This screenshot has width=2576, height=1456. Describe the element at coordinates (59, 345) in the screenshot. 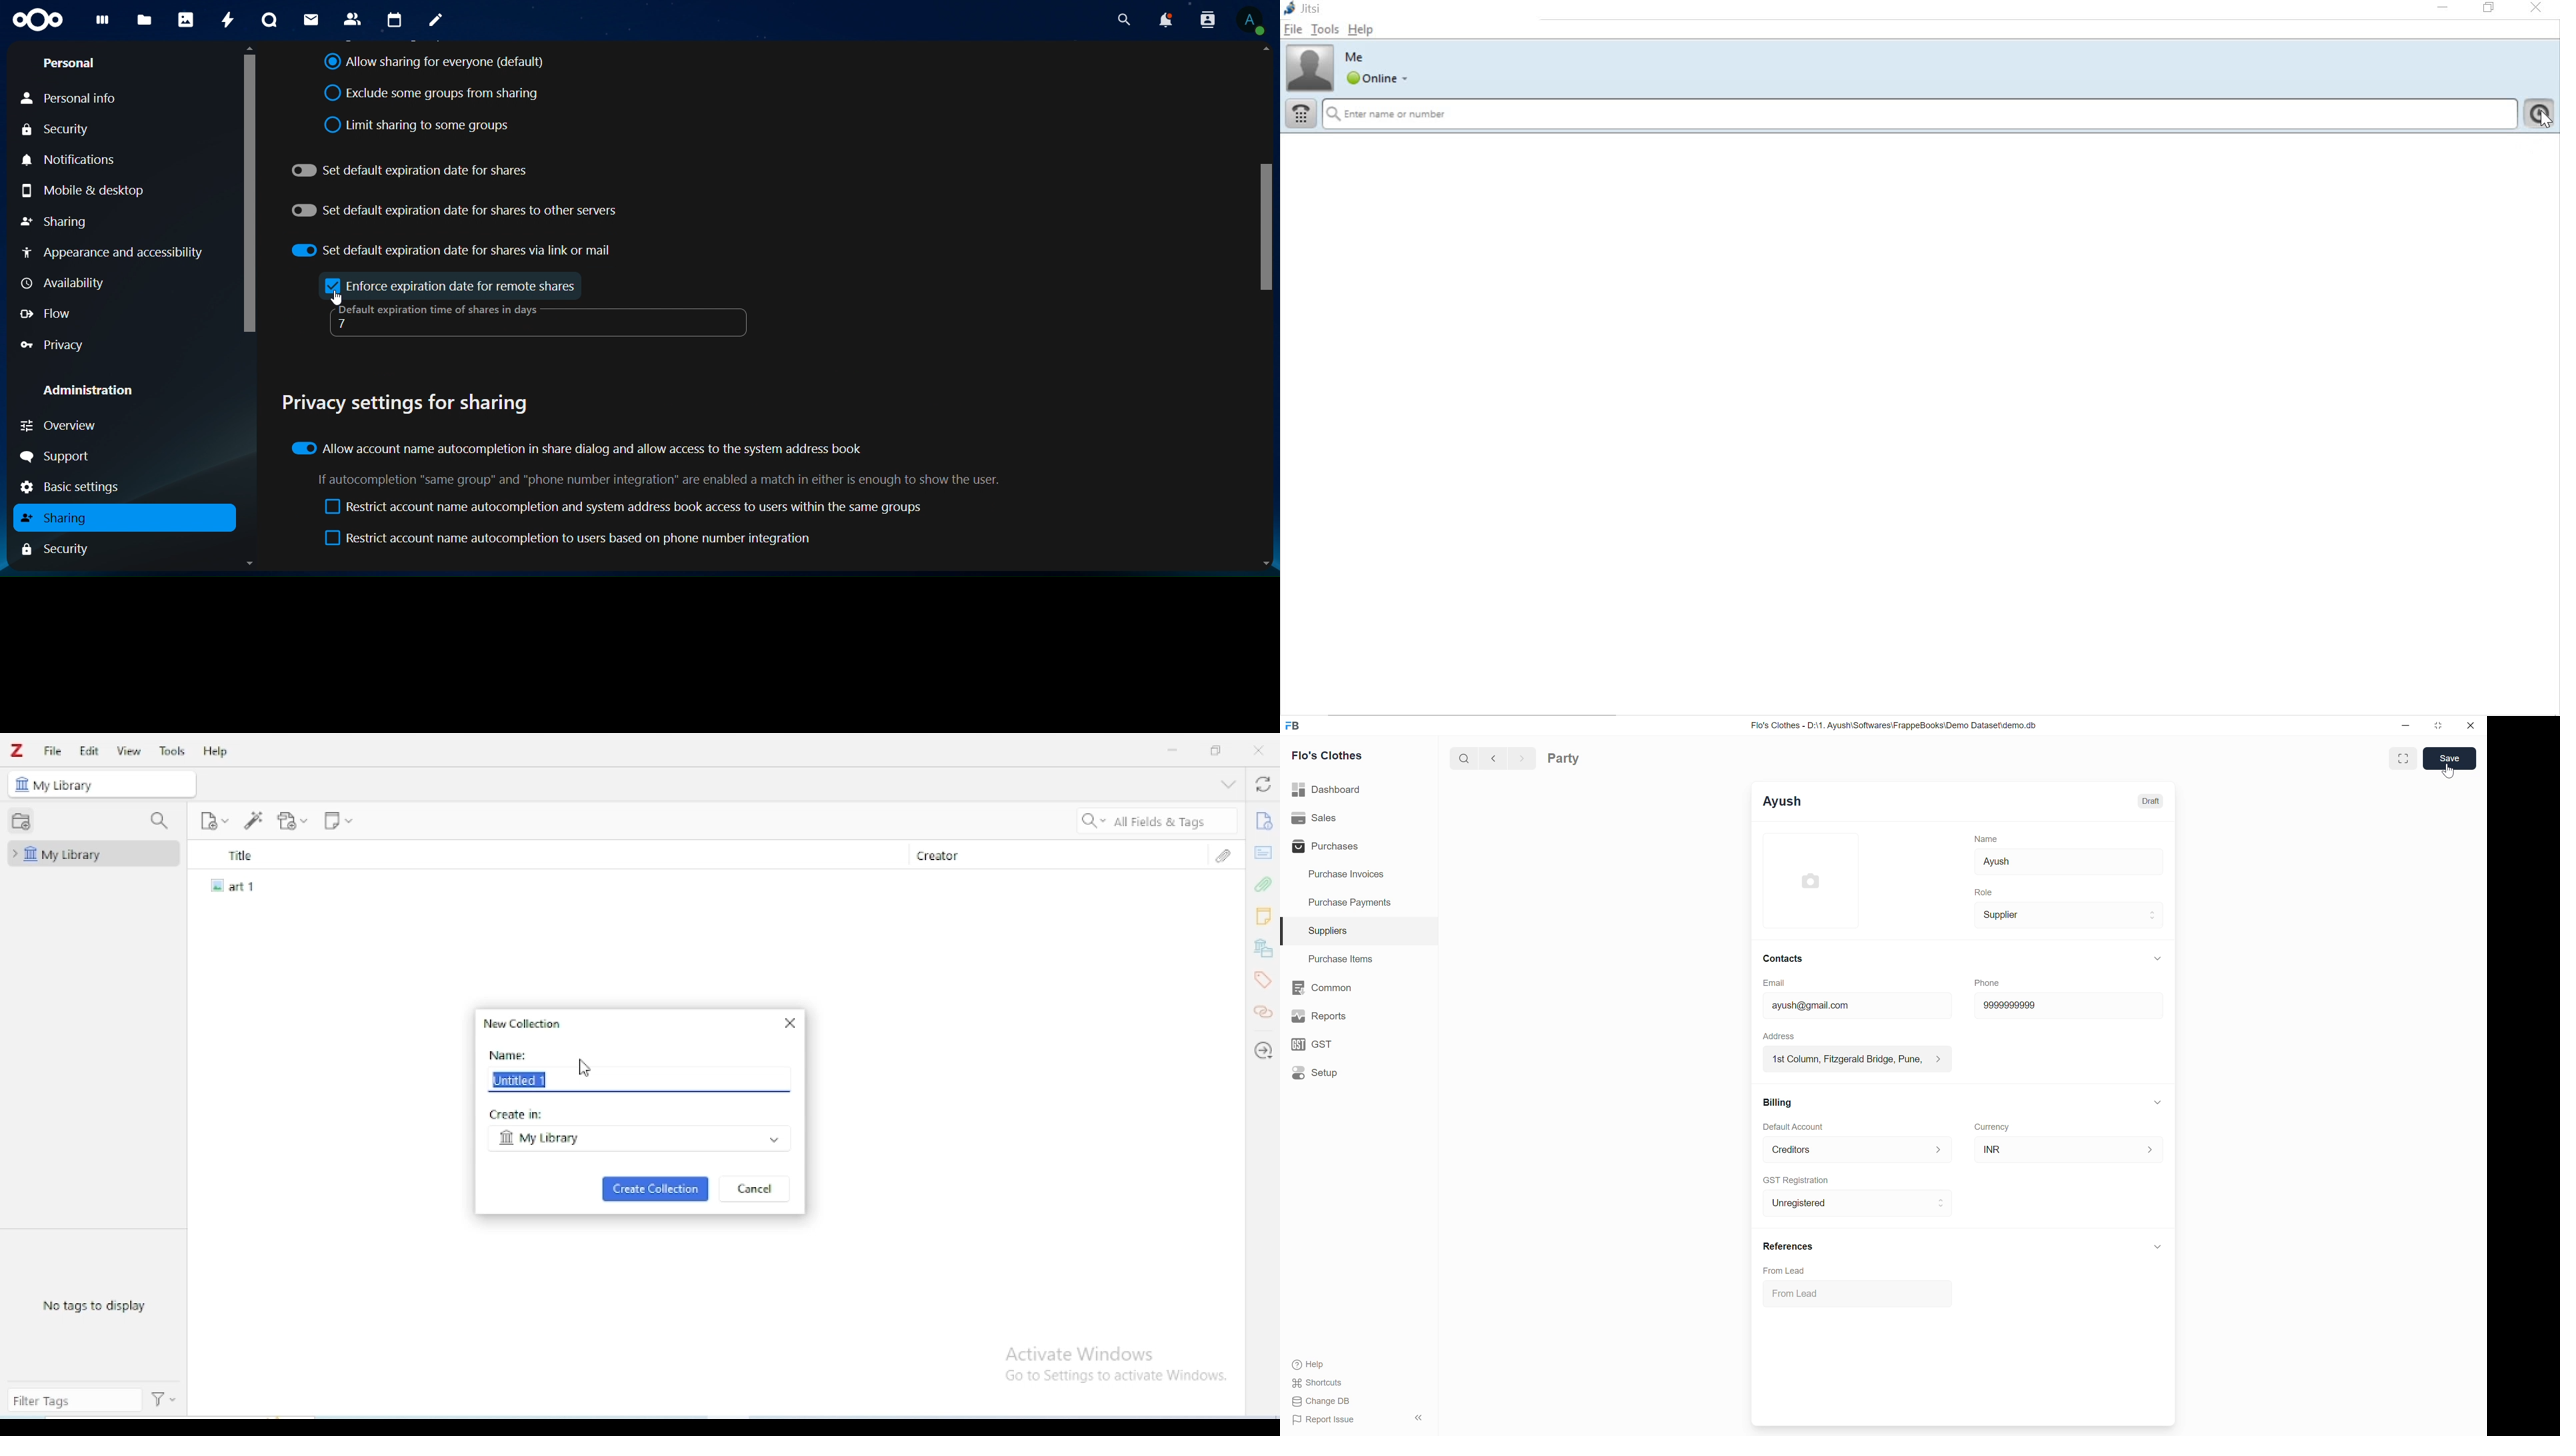

I see `privacy` at that location.